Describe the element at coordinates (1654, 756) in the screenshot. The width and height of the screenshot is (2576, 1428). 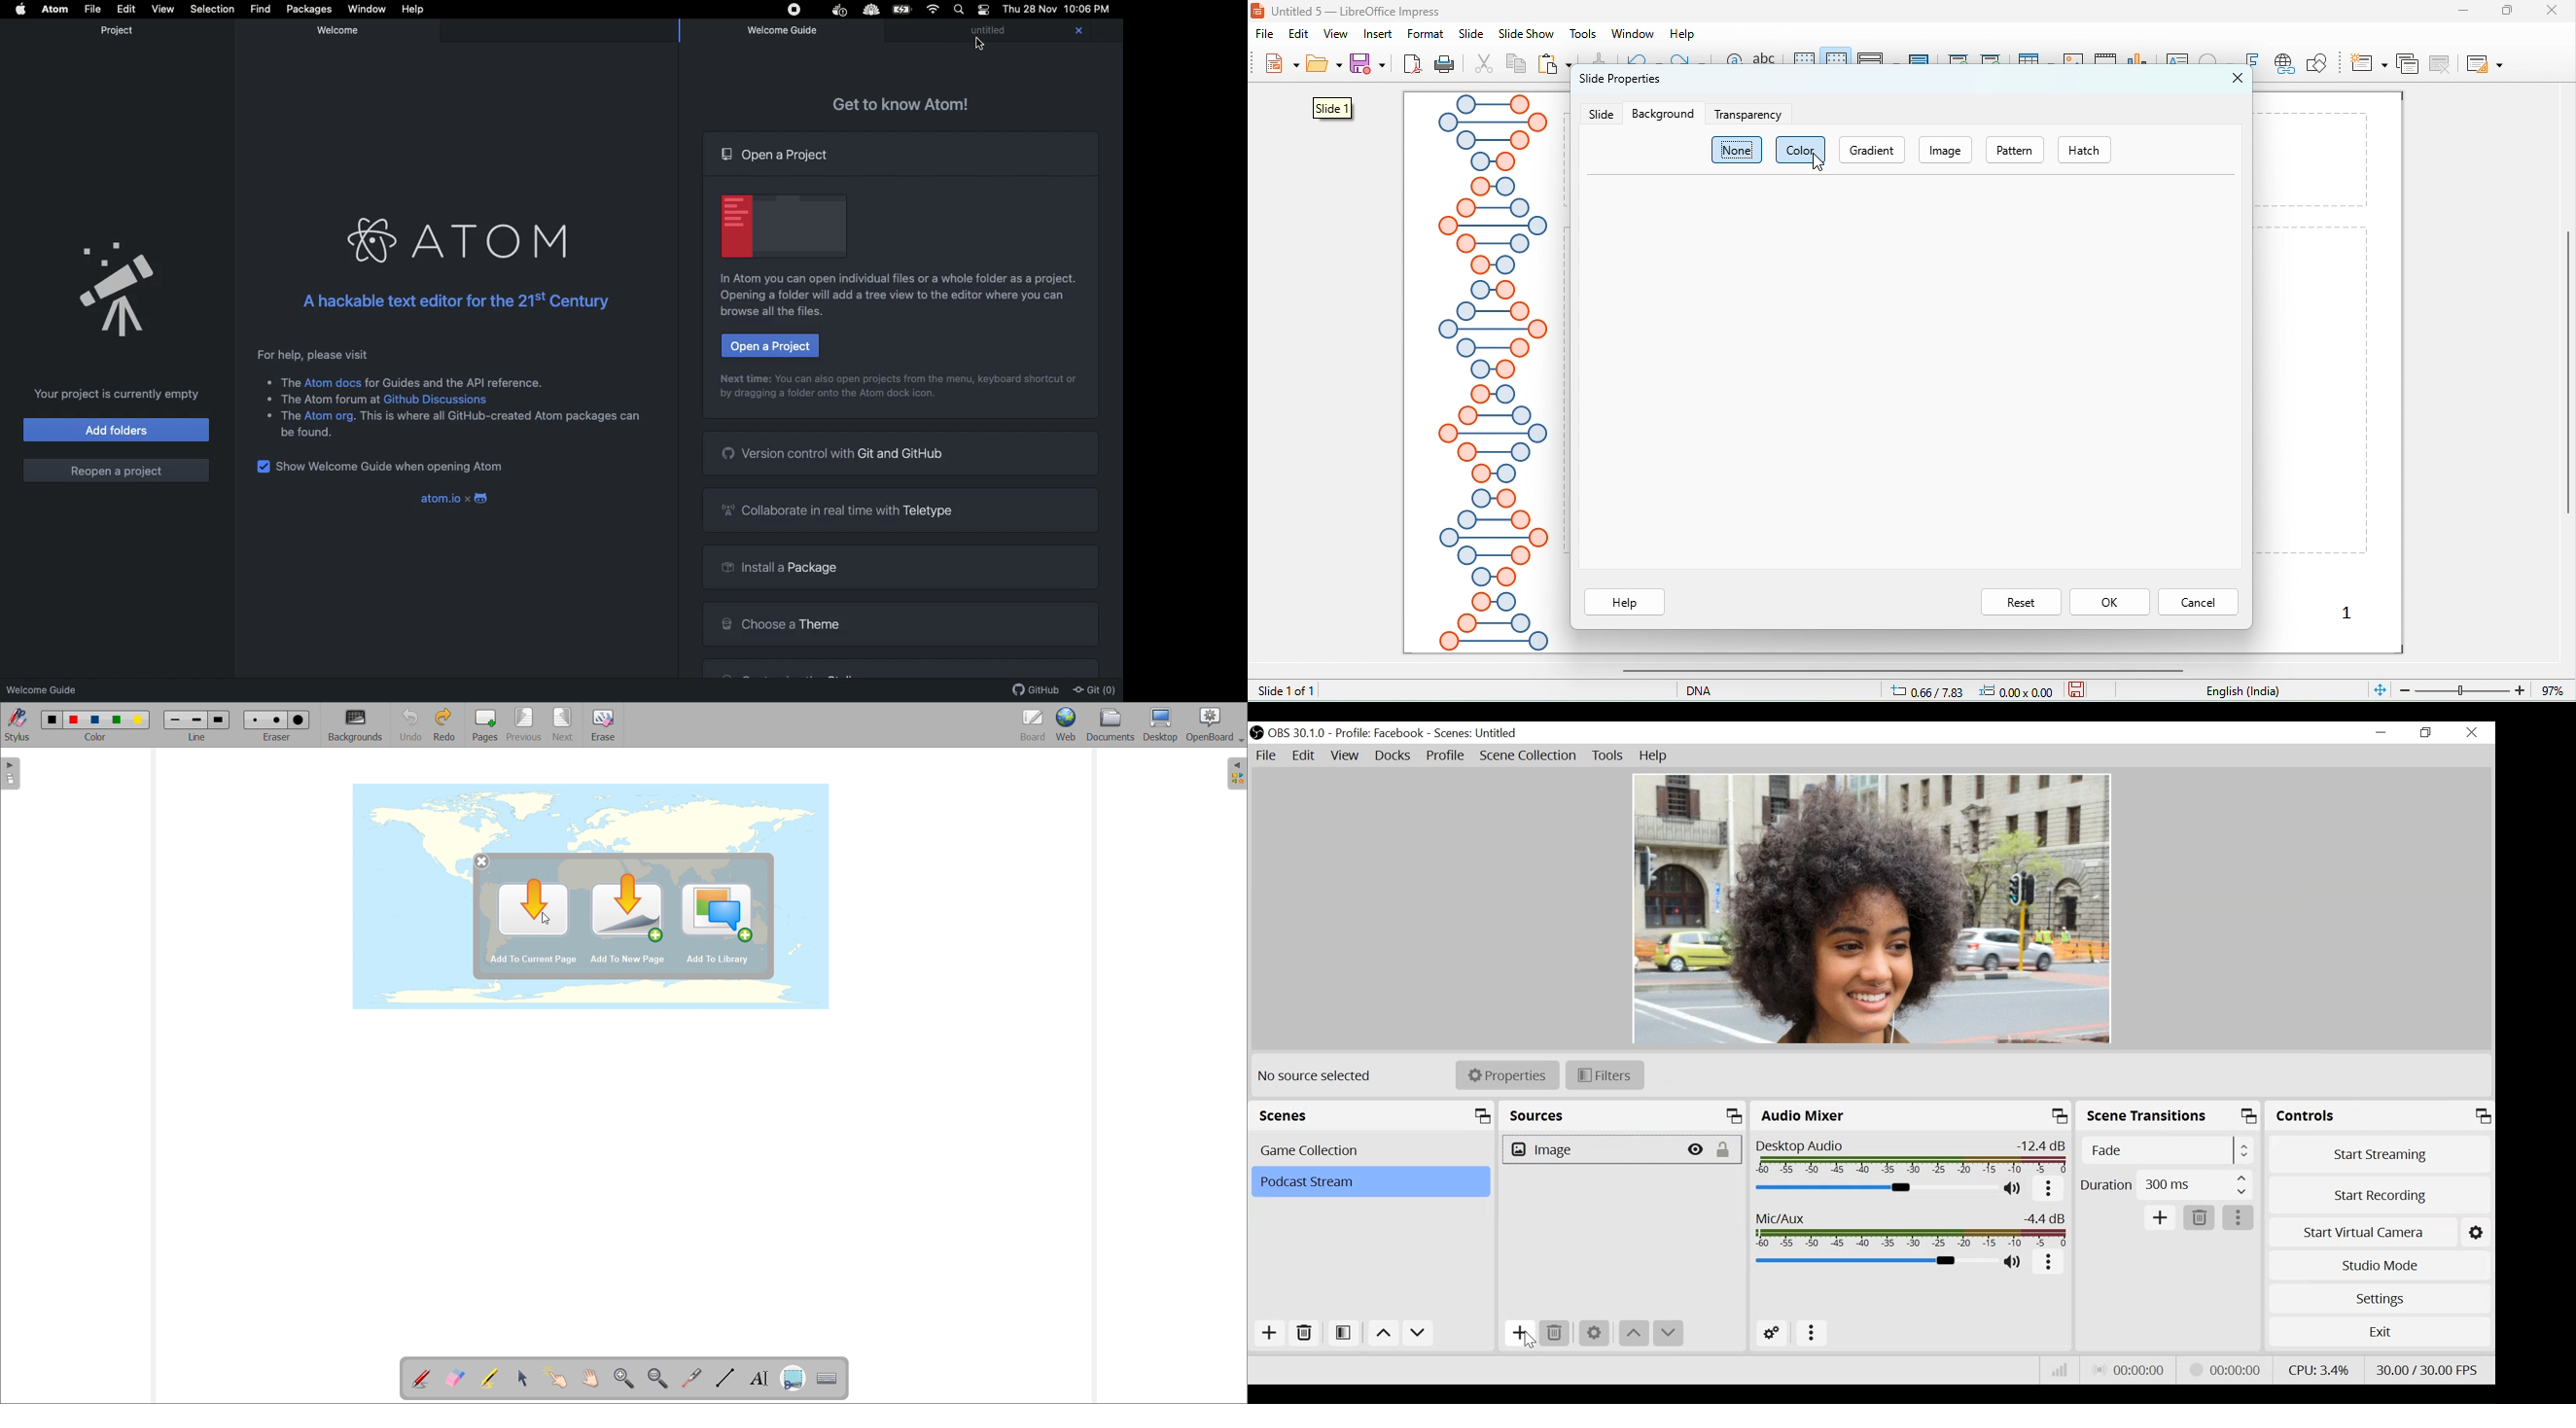
I see `Help` at that location.